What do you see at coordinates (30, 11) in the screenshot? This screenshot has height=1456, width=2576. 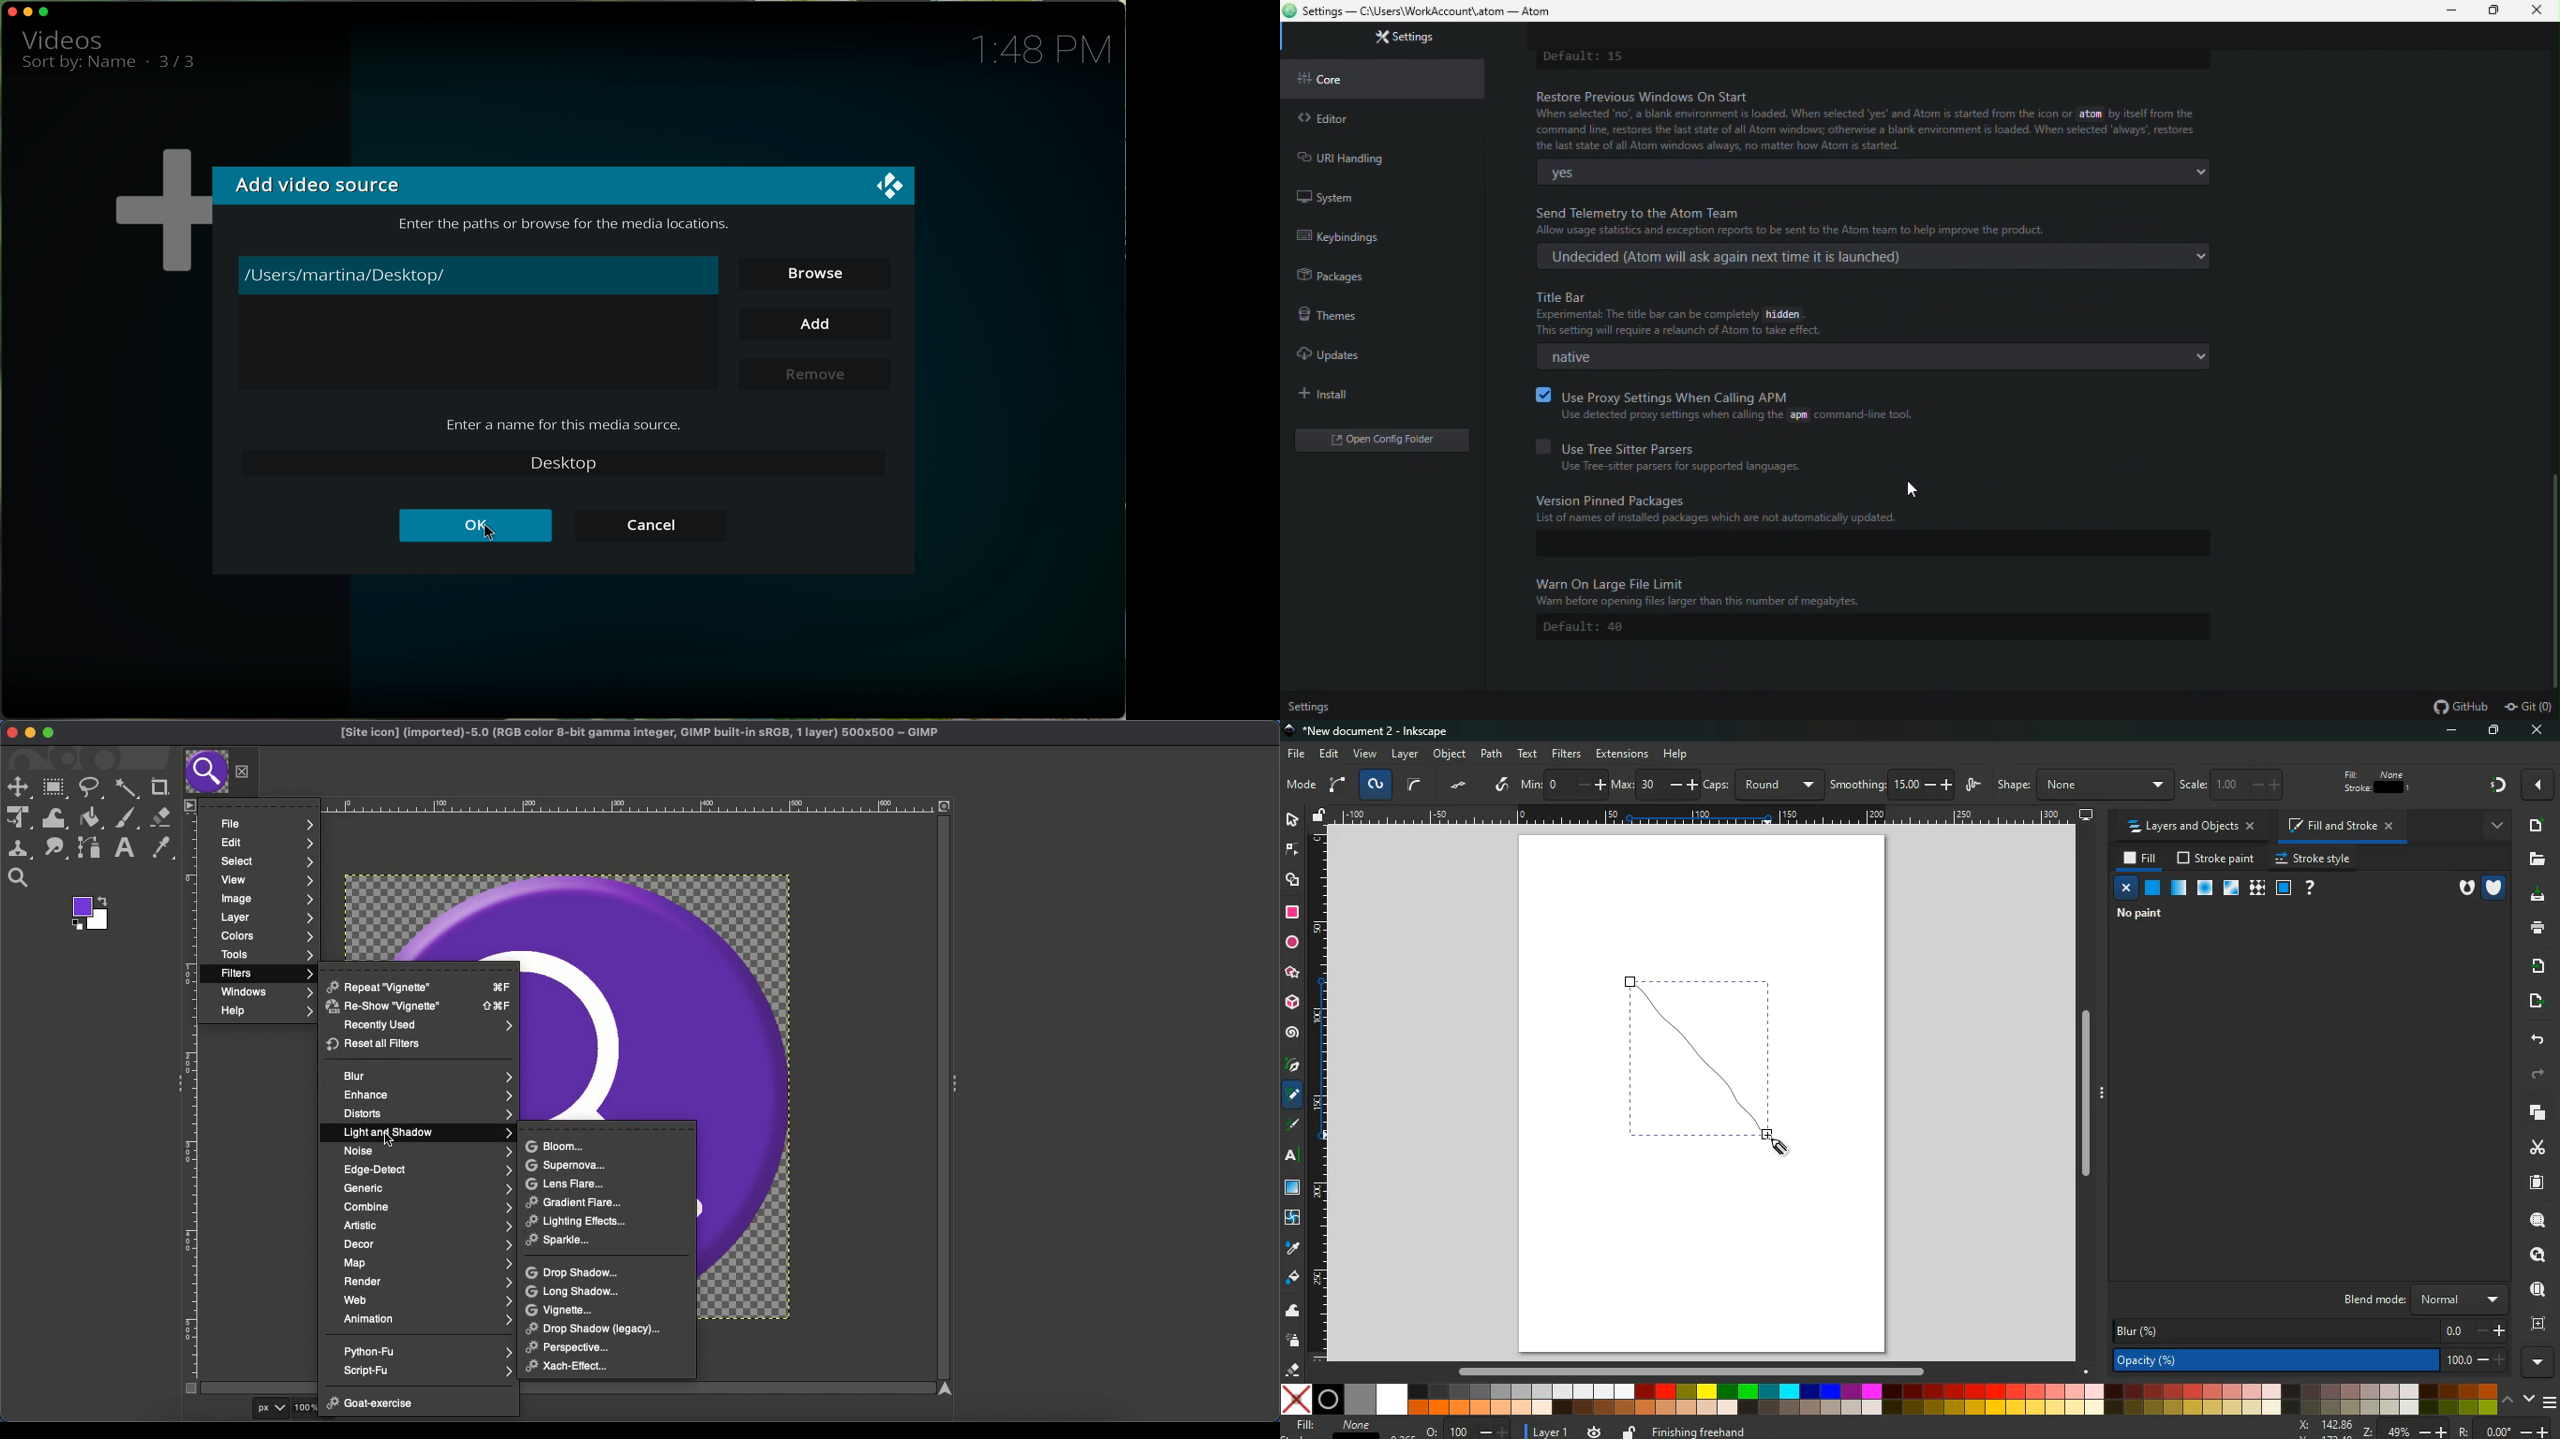 I see `minimise` at bounding box center [30, 11].